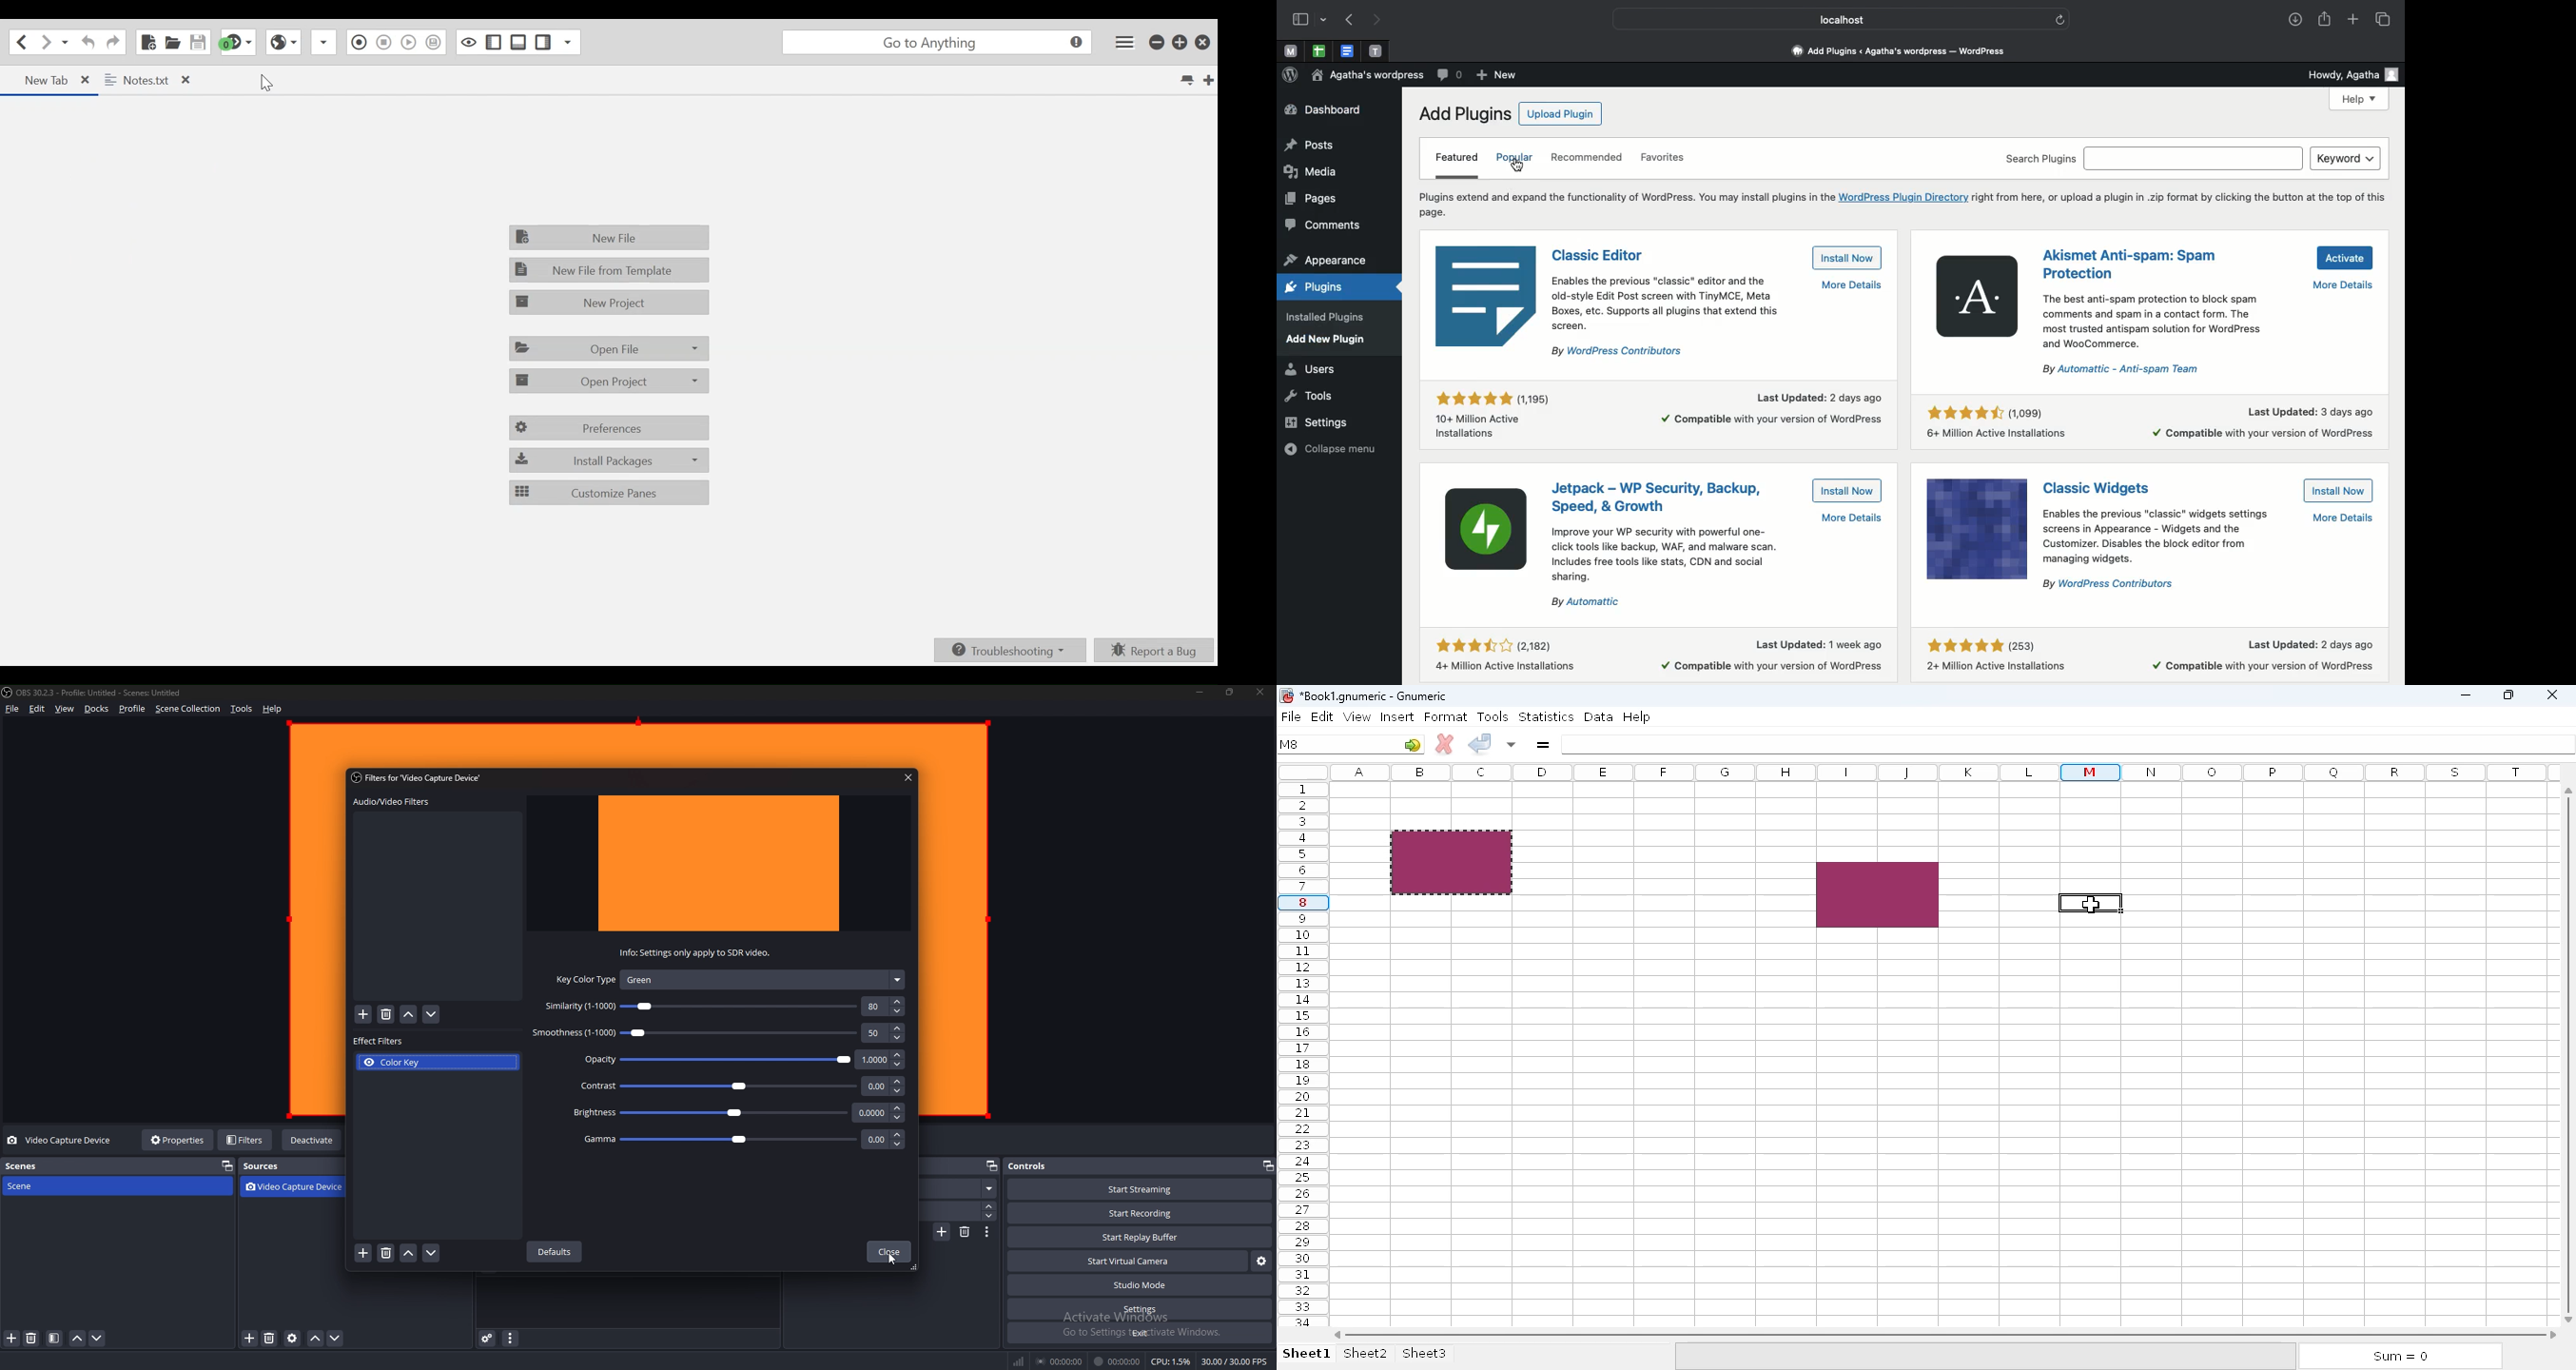 The height and width of the screenshot is (1372, 2576). Describe the element at coordinates (1306, 1353) in the screenshot. I see `sheet 1` at that location.